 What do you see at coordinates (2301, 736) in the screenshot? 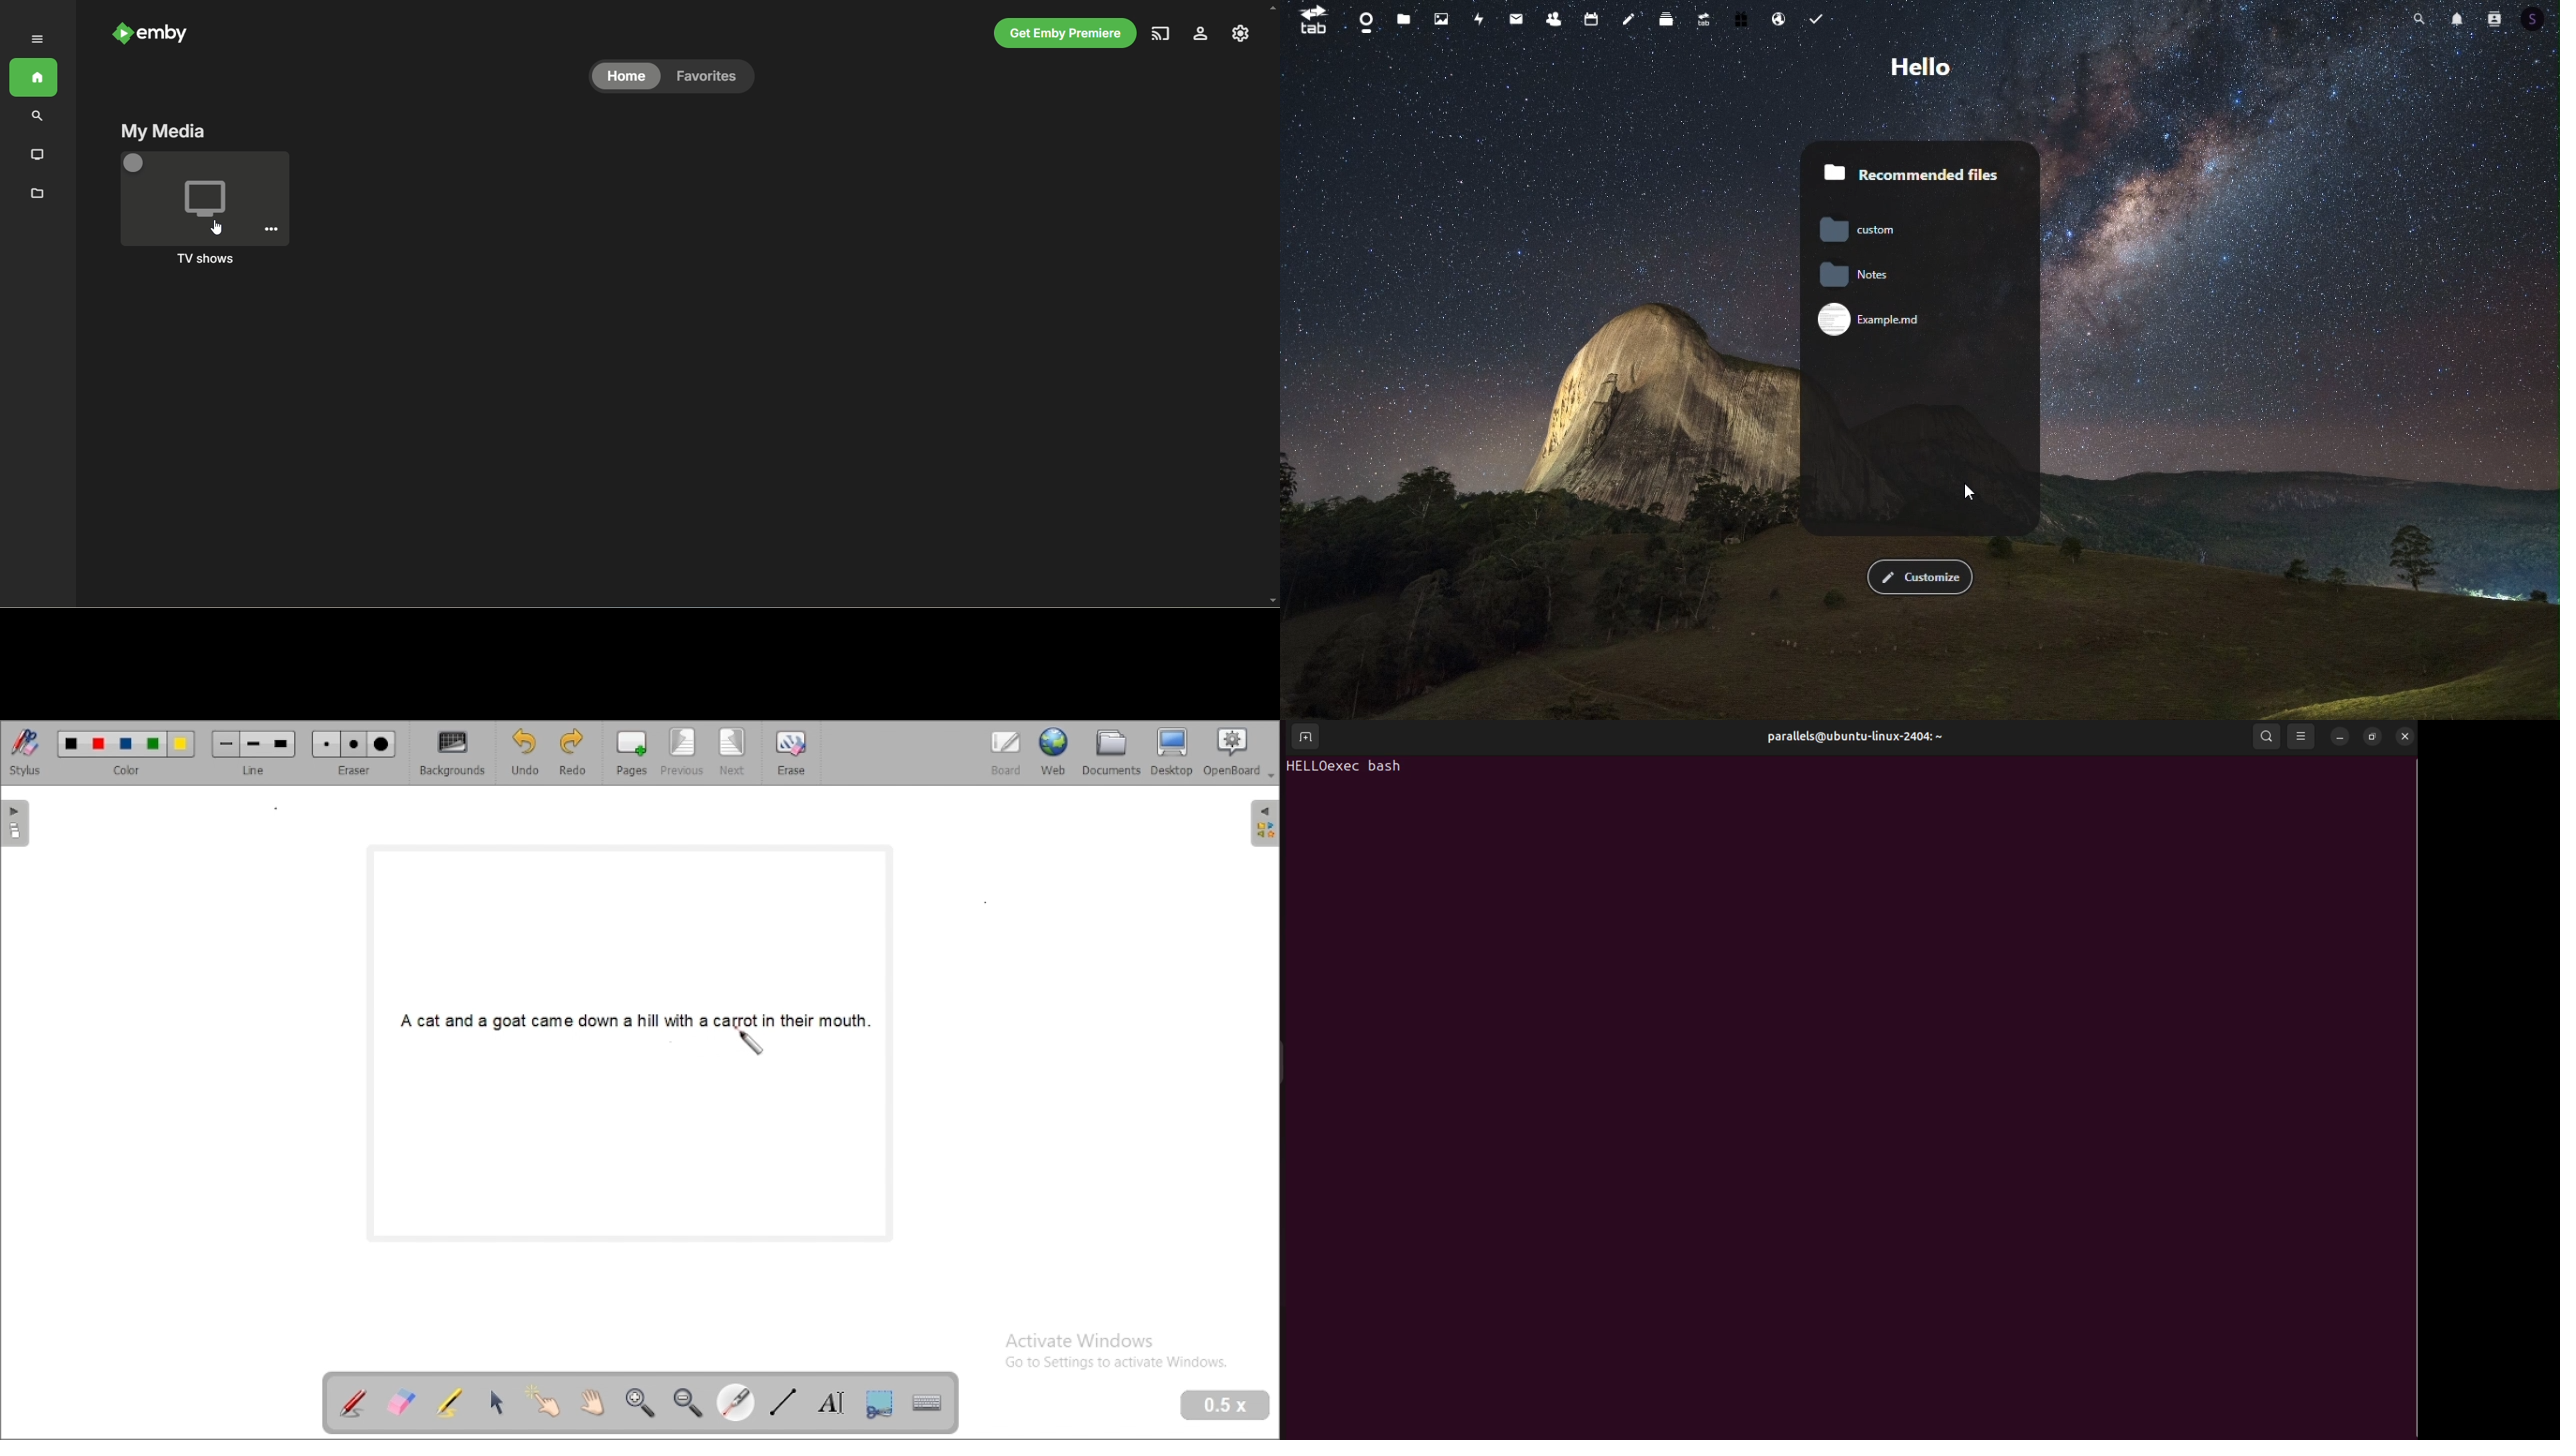
I see `view options` at bounding box center [2301, 736].